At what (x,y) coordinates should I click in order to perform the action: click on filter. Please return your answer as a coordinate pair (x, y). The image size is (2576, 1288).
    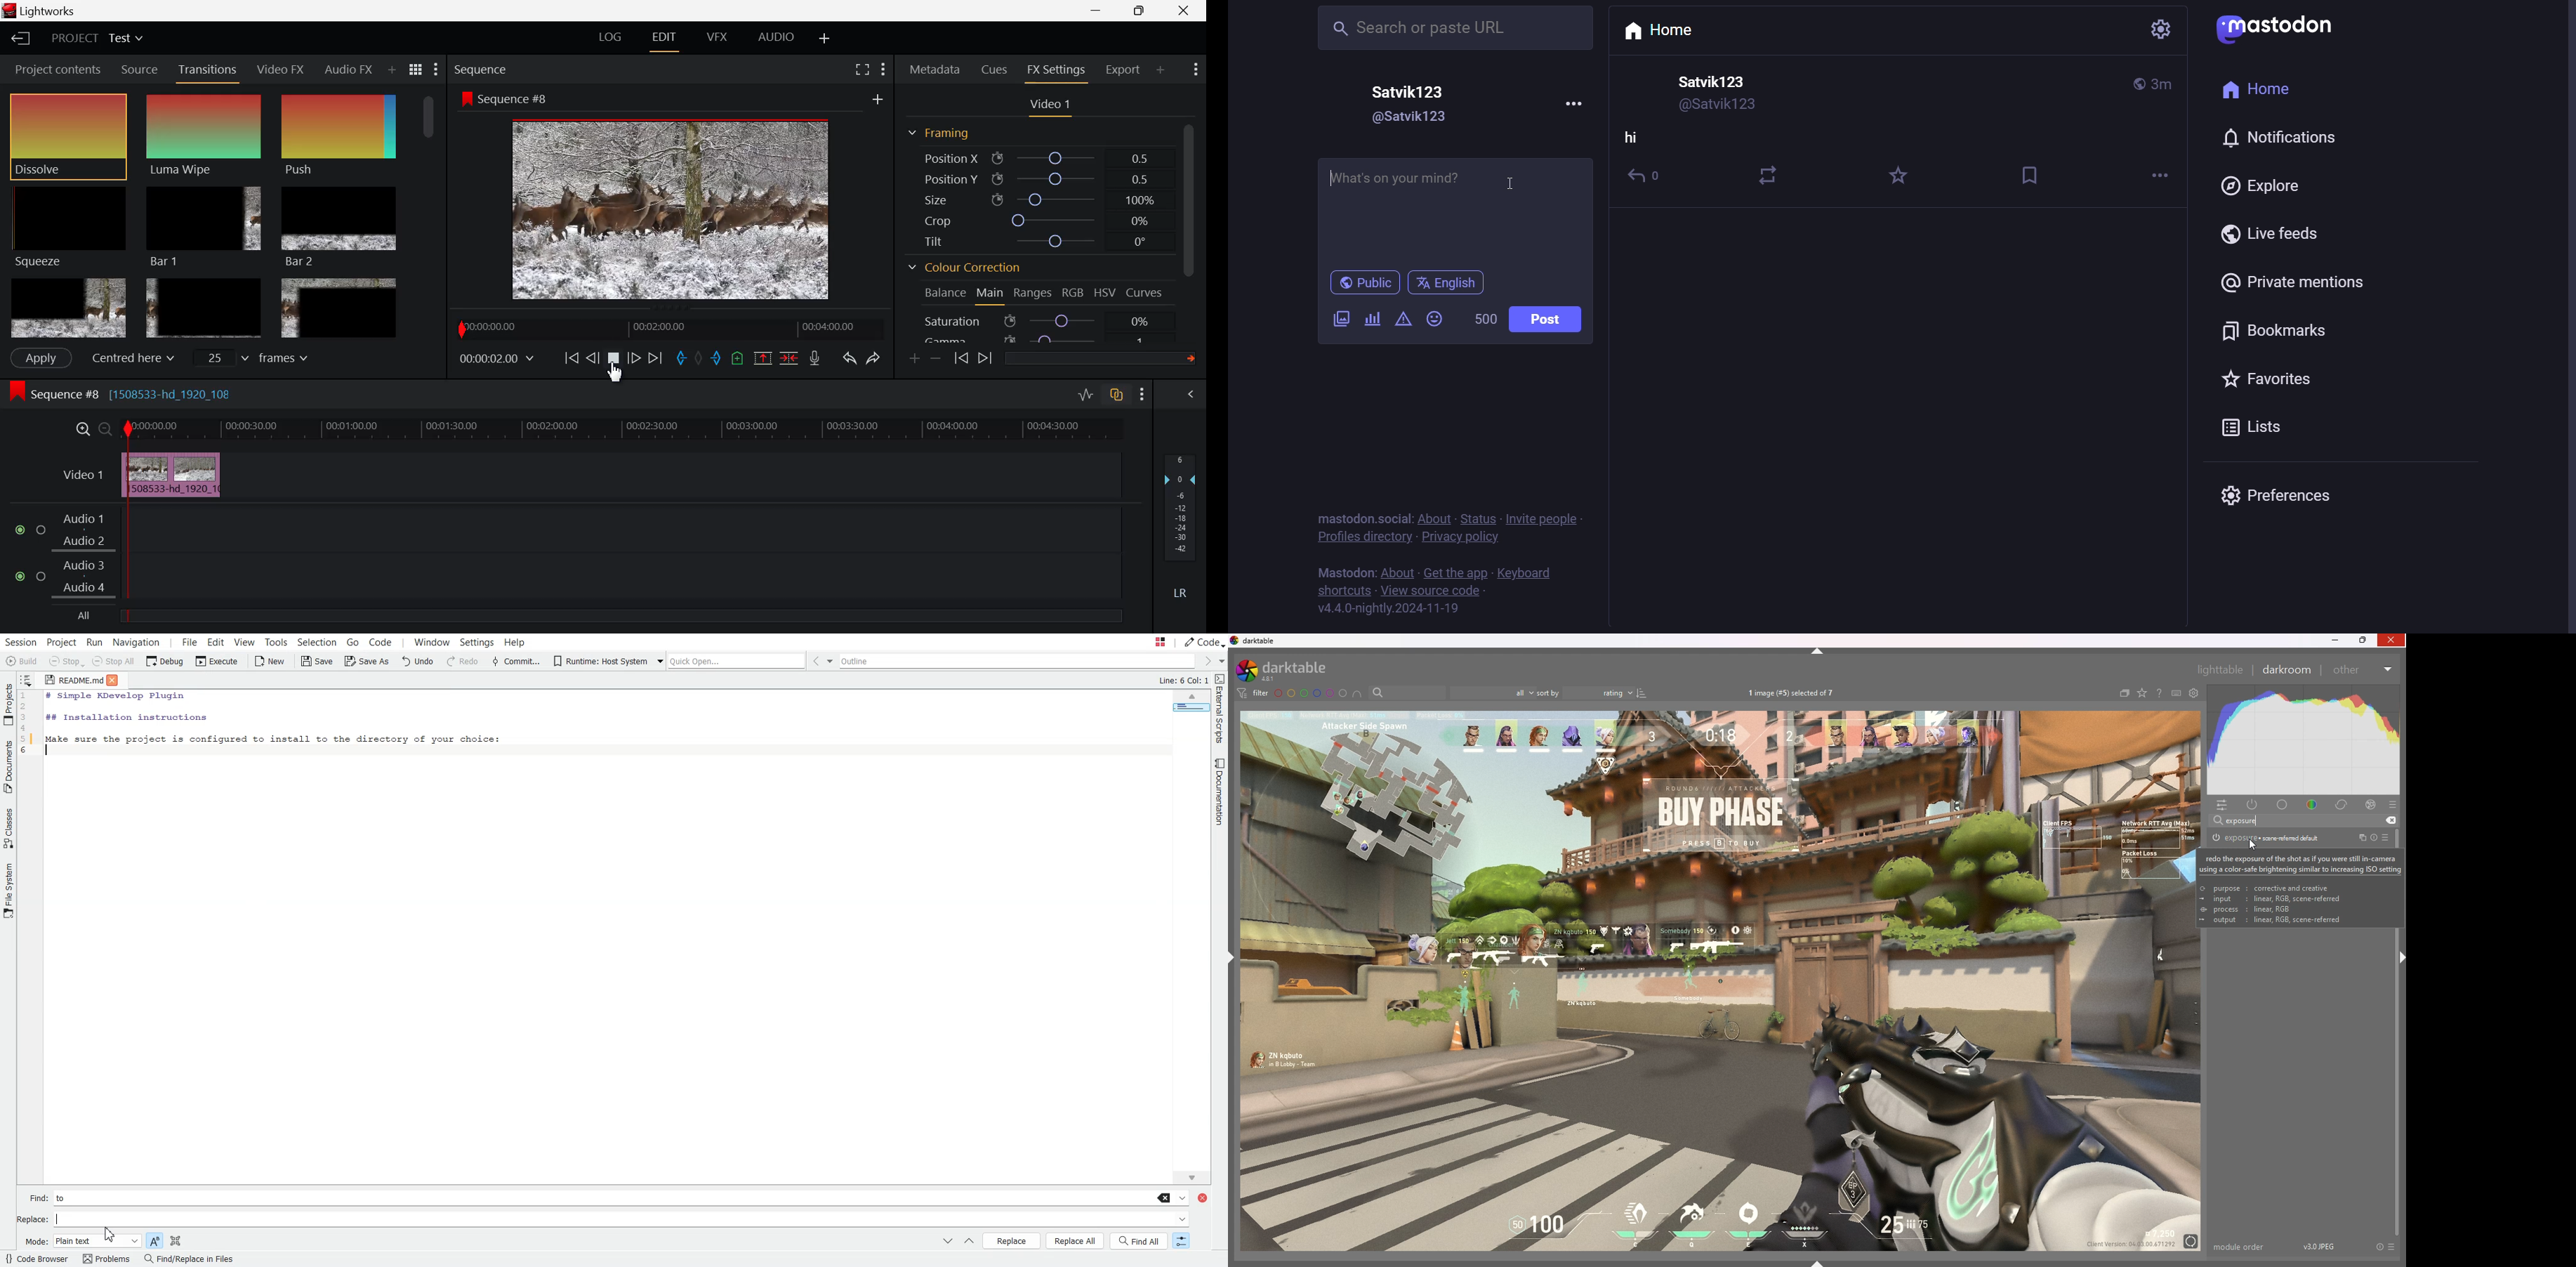
    Looking at the image, I should click on (1254, 693).